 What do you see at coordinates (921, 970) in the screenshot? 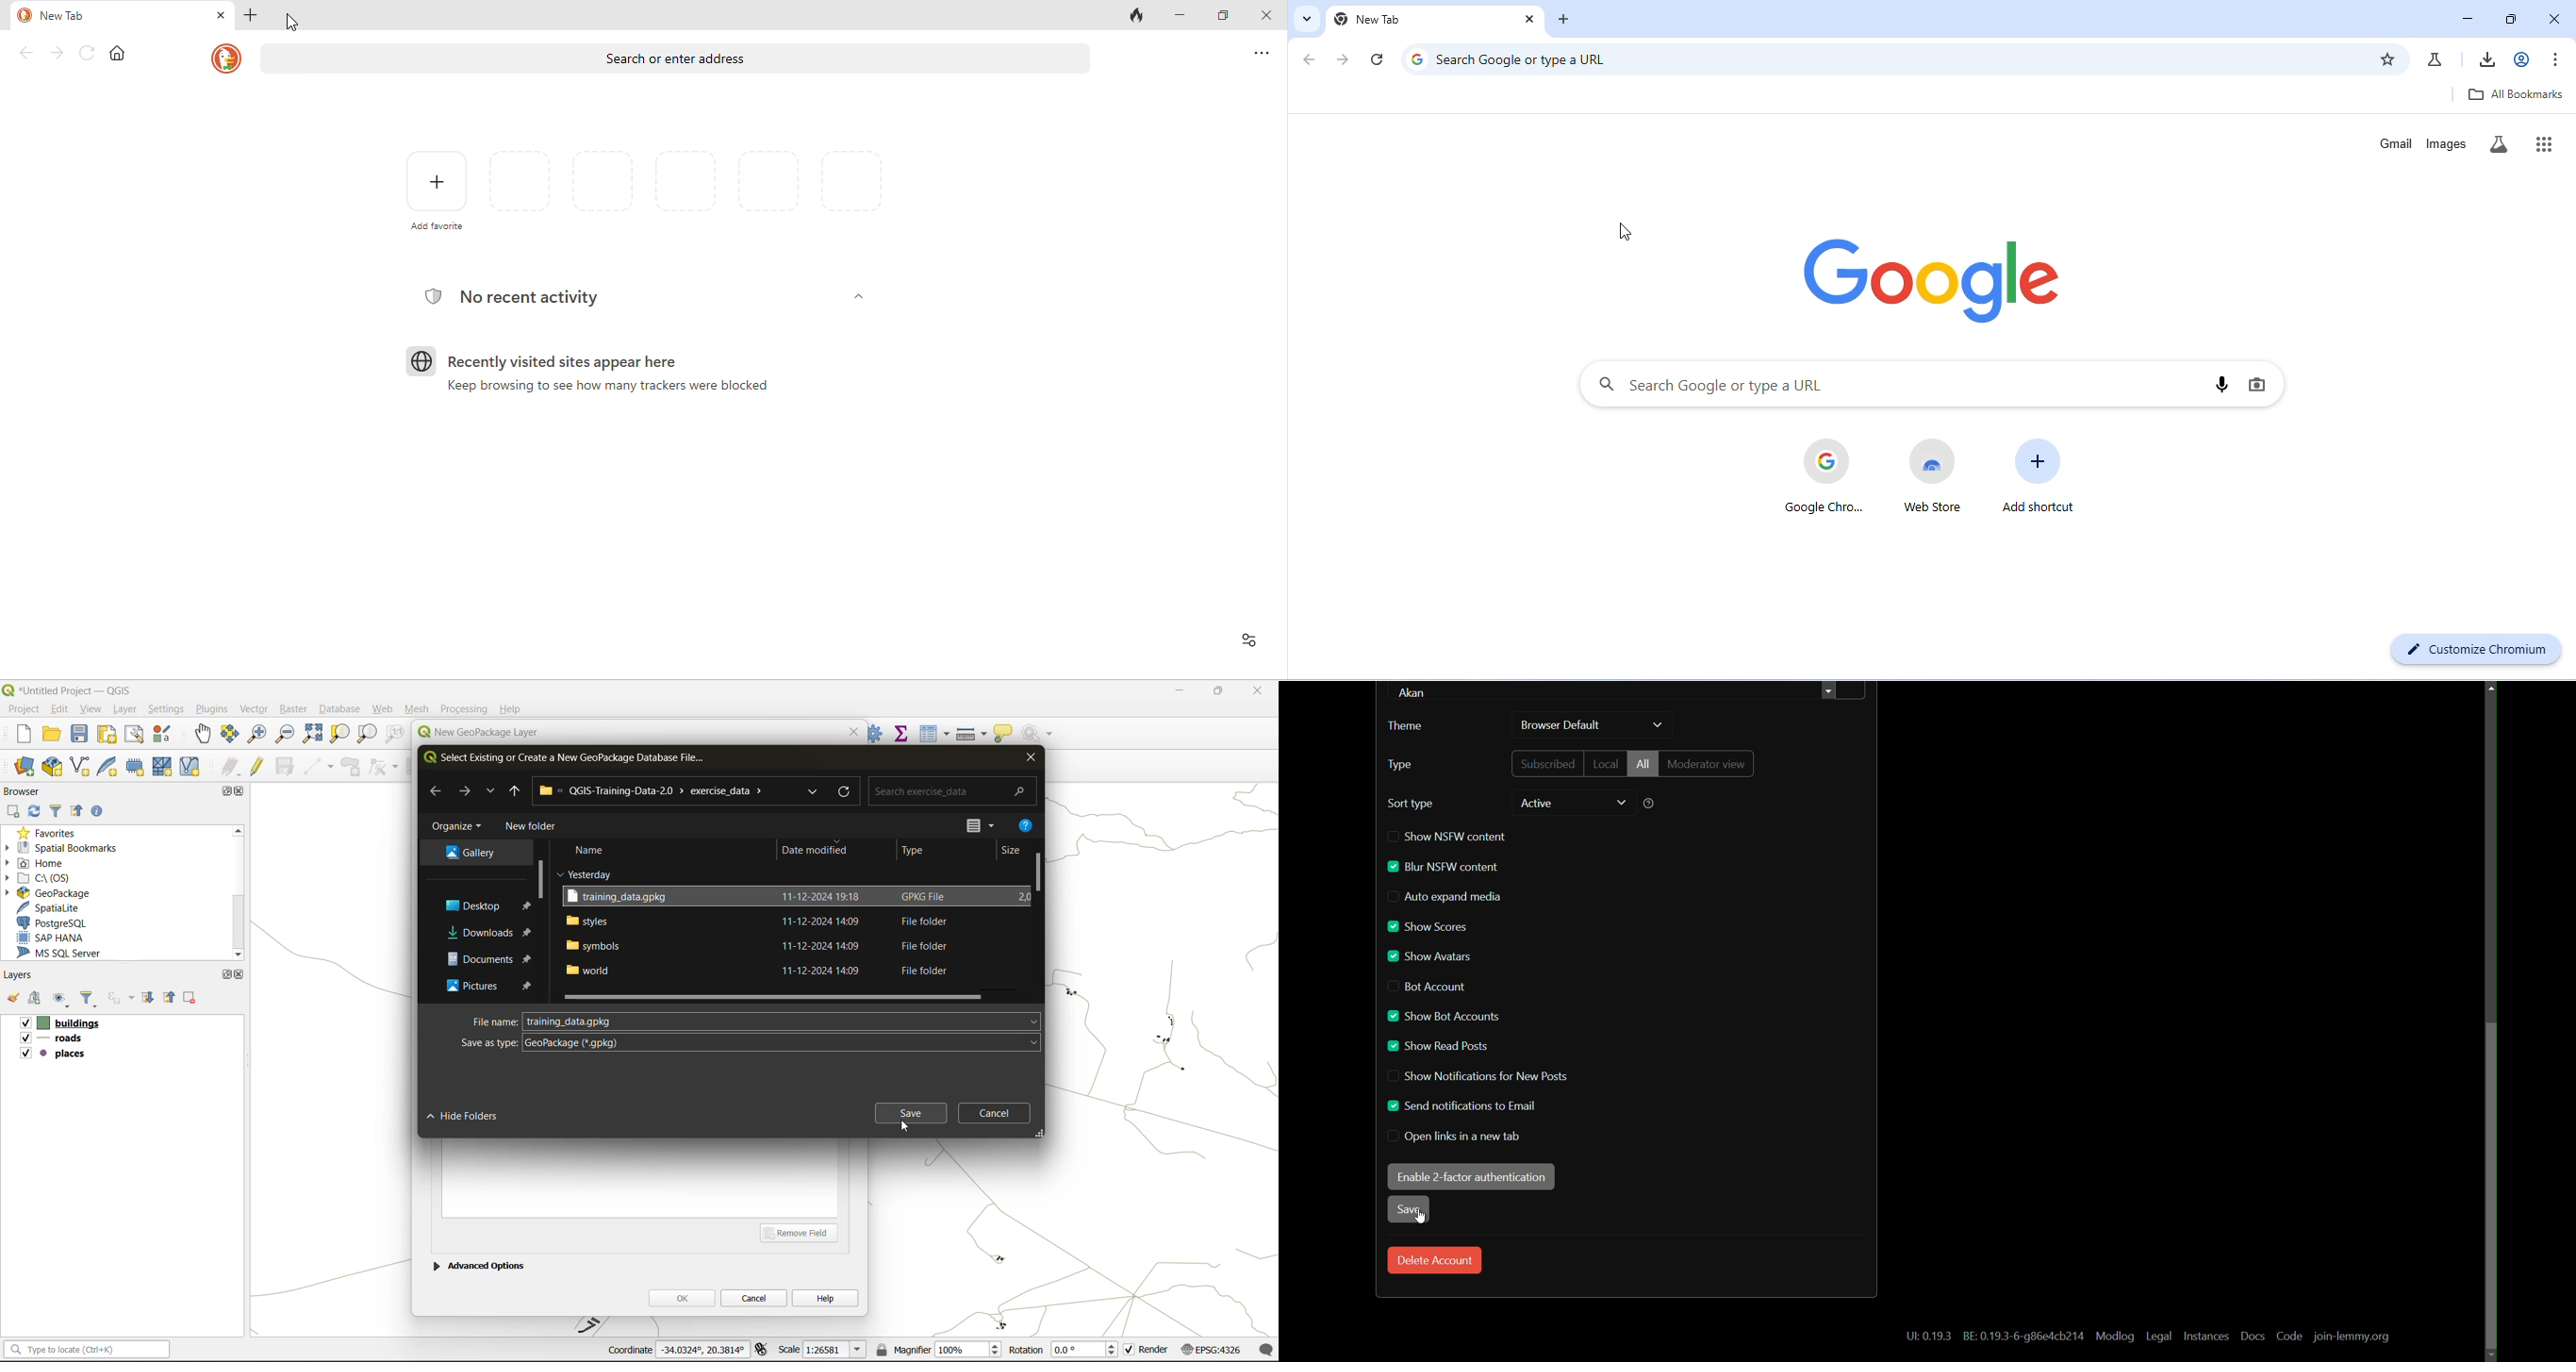
I see `File folder` at bounding box center [921, 970].